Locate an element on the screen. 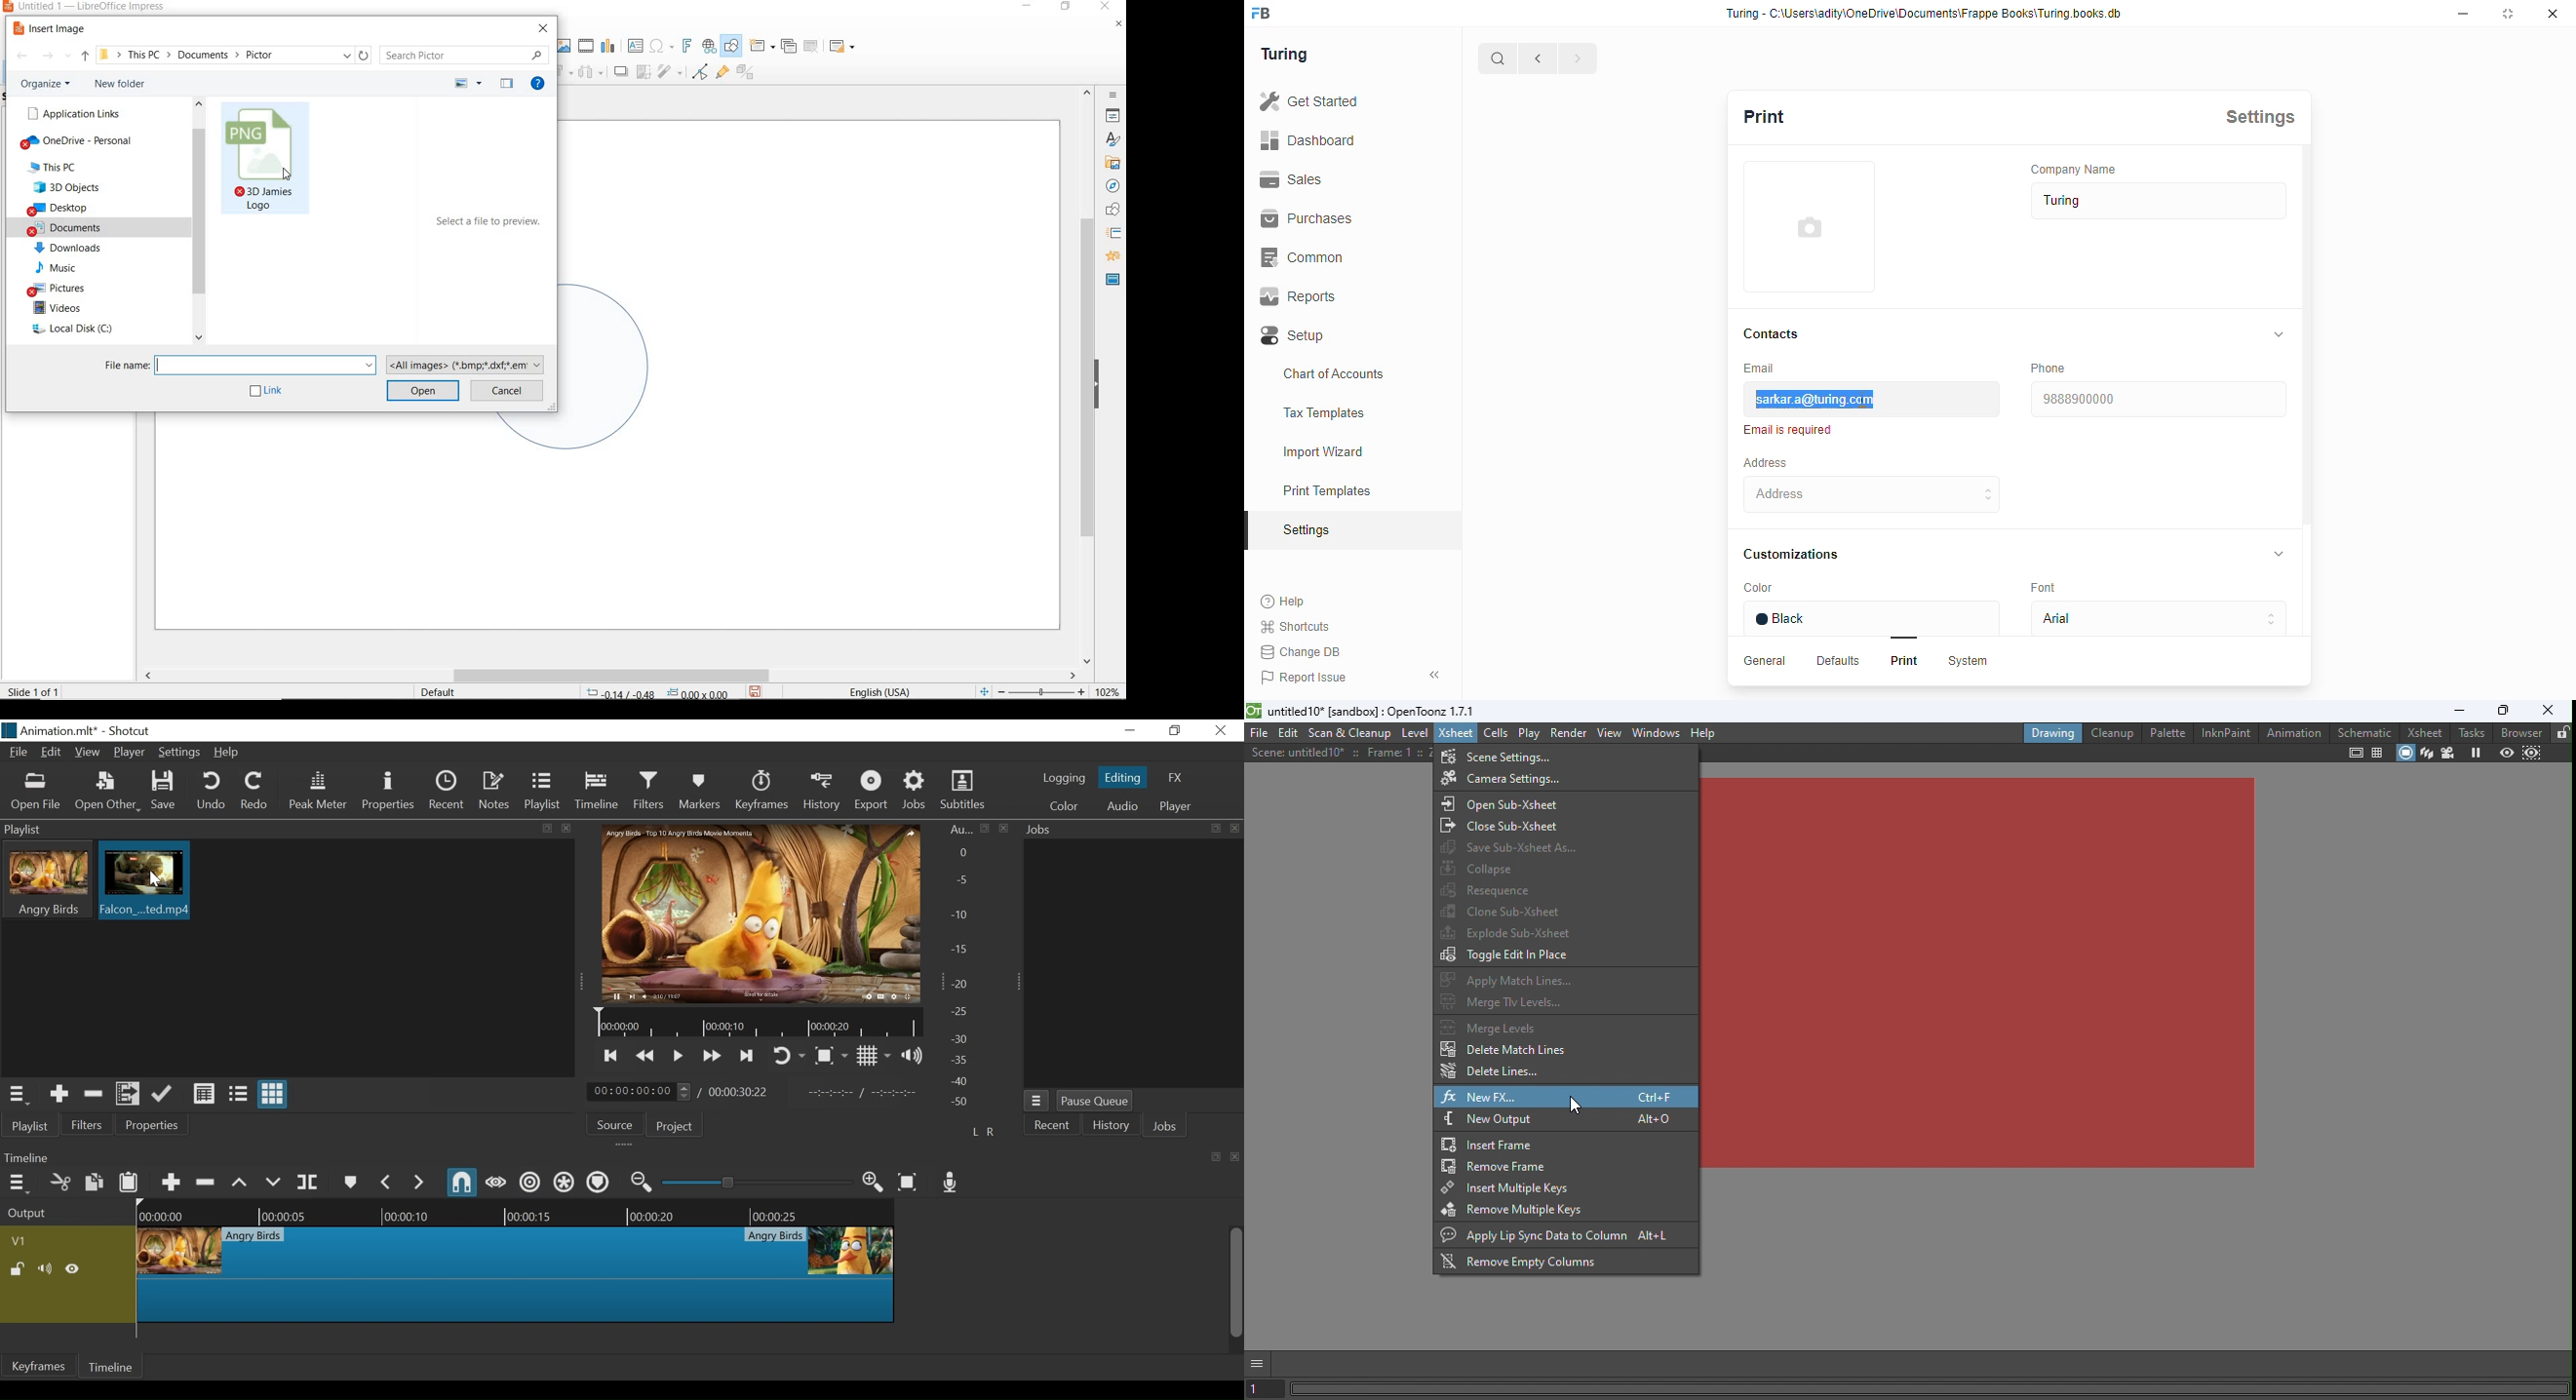 Image resolution: width=2576 pixels, height=1400 pixels. cursor is located at coordinates (1866, 402).